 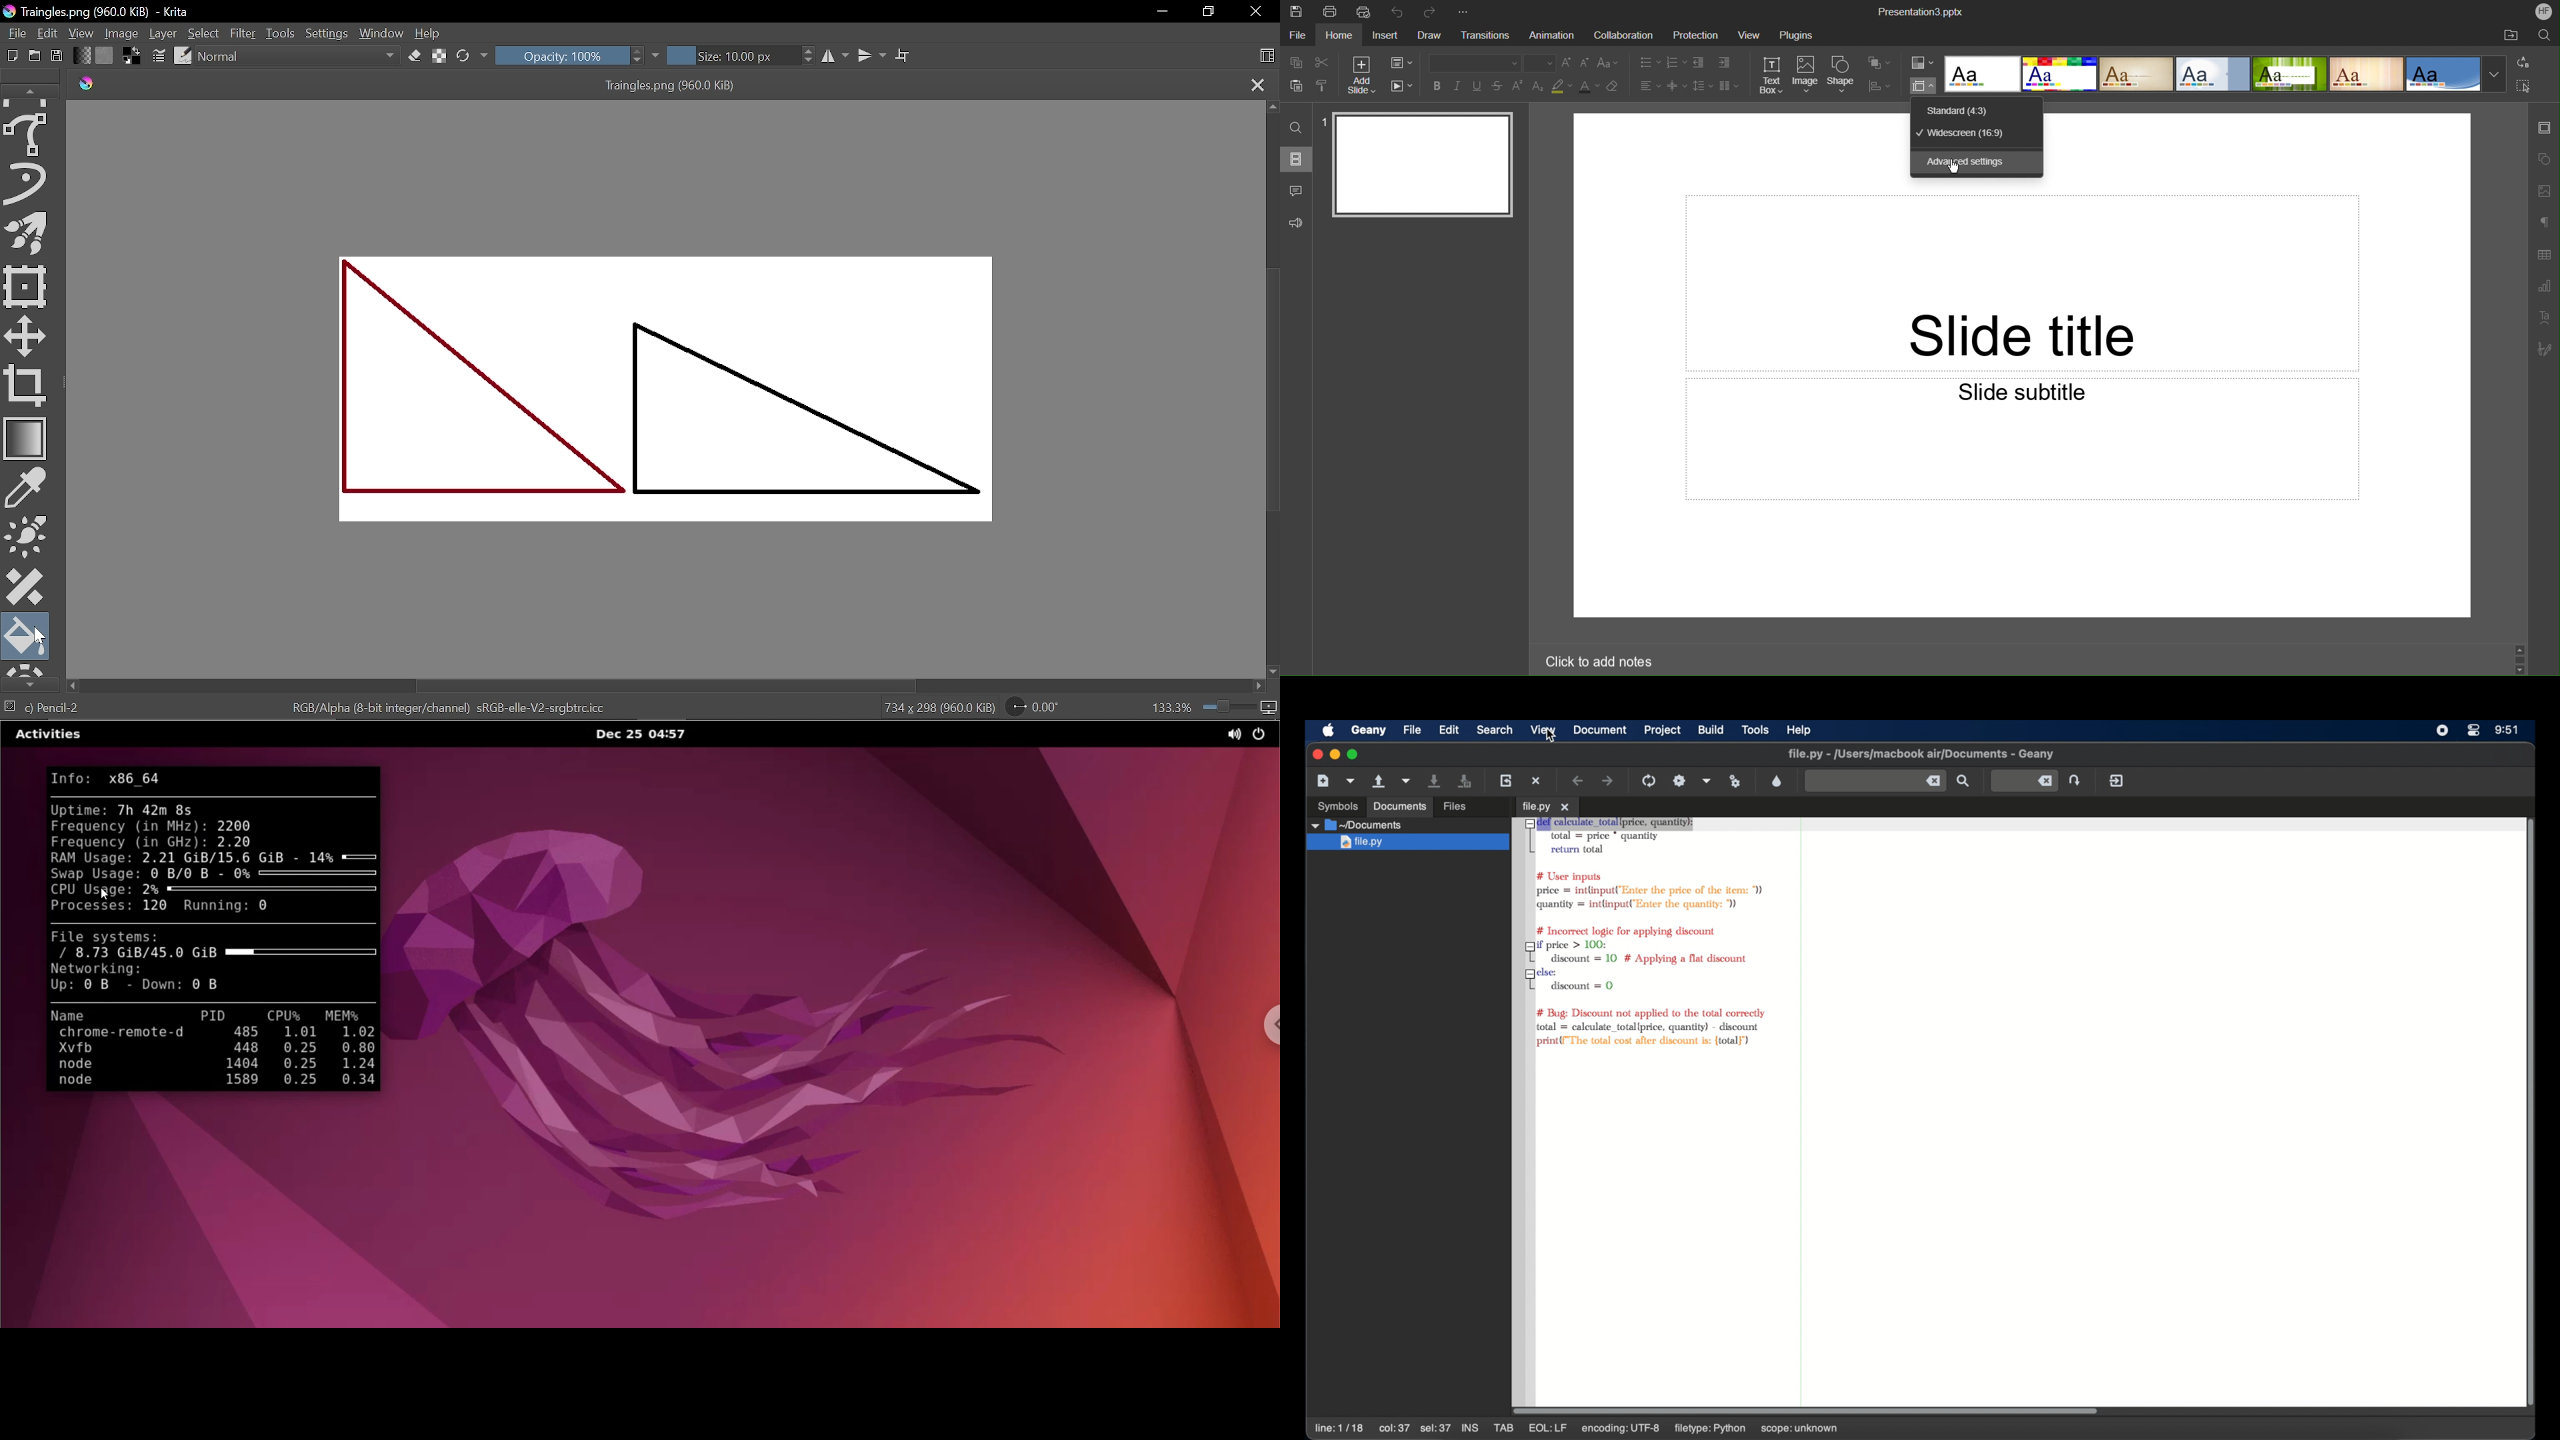 I want to click on File, so click(x=1296, y=37).